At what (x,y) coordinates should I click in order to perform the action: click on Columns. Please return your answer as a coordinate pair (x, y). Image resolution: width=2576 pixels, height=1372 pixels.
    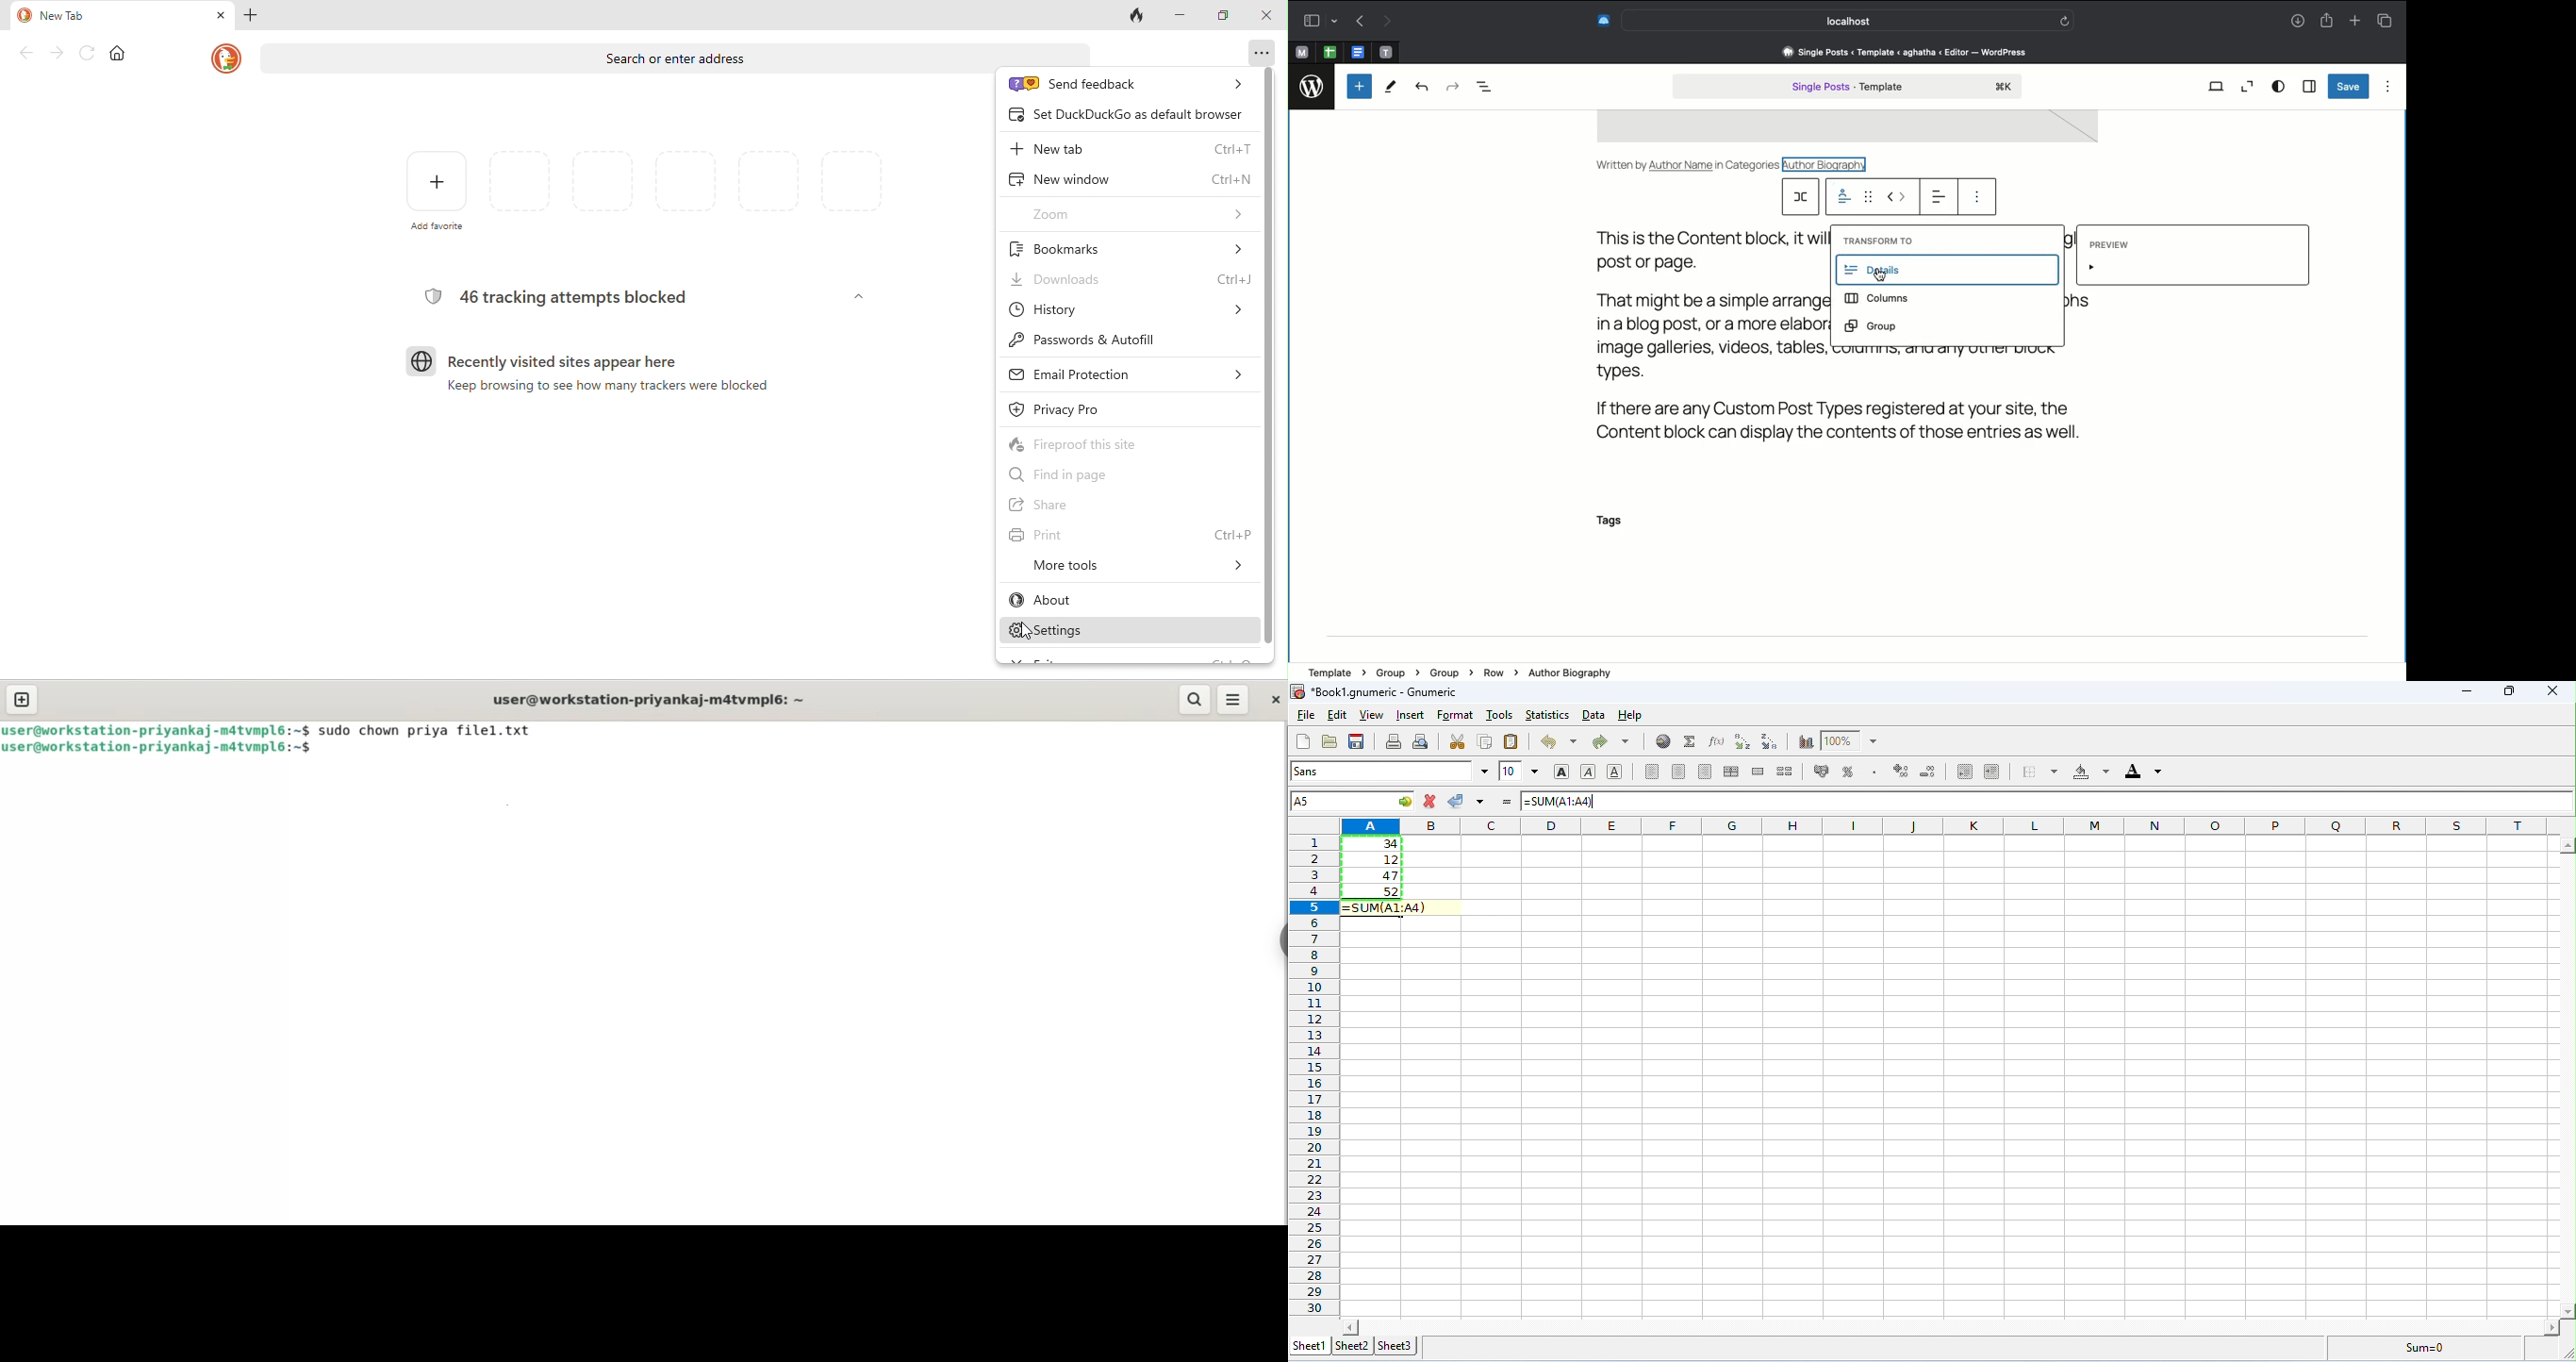
    Looking at the image, I should click on (1881, 301).